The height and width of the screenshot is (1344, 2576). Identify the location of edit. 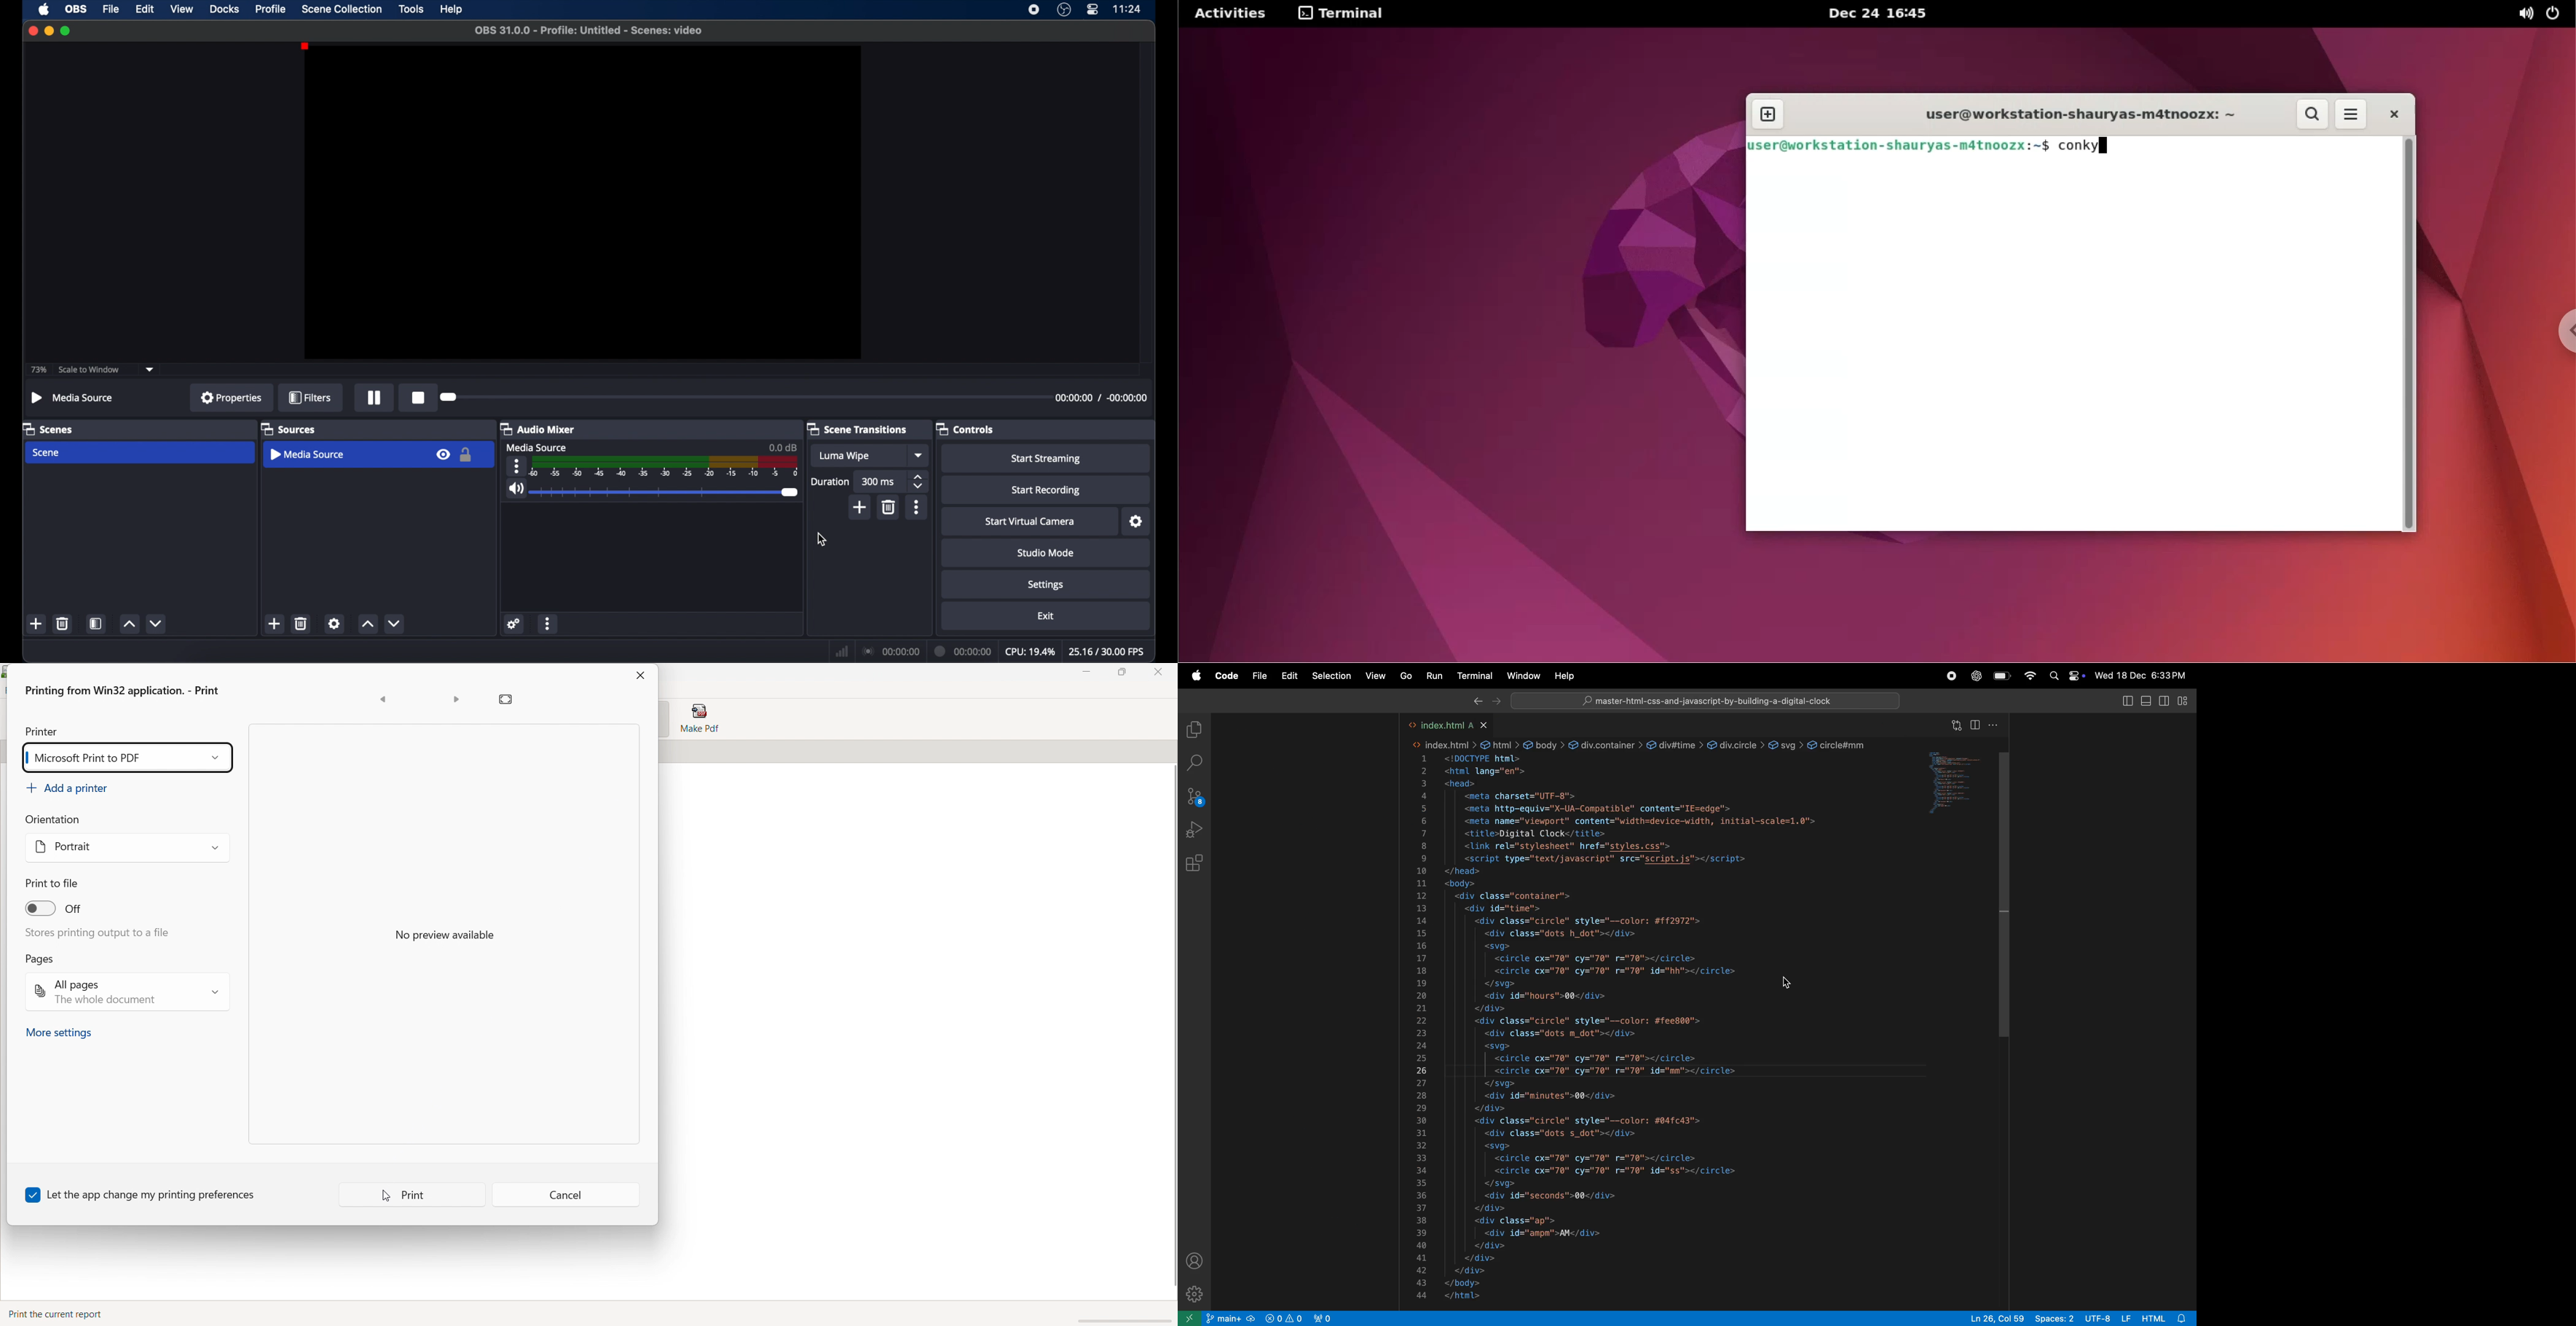
(144, 9).